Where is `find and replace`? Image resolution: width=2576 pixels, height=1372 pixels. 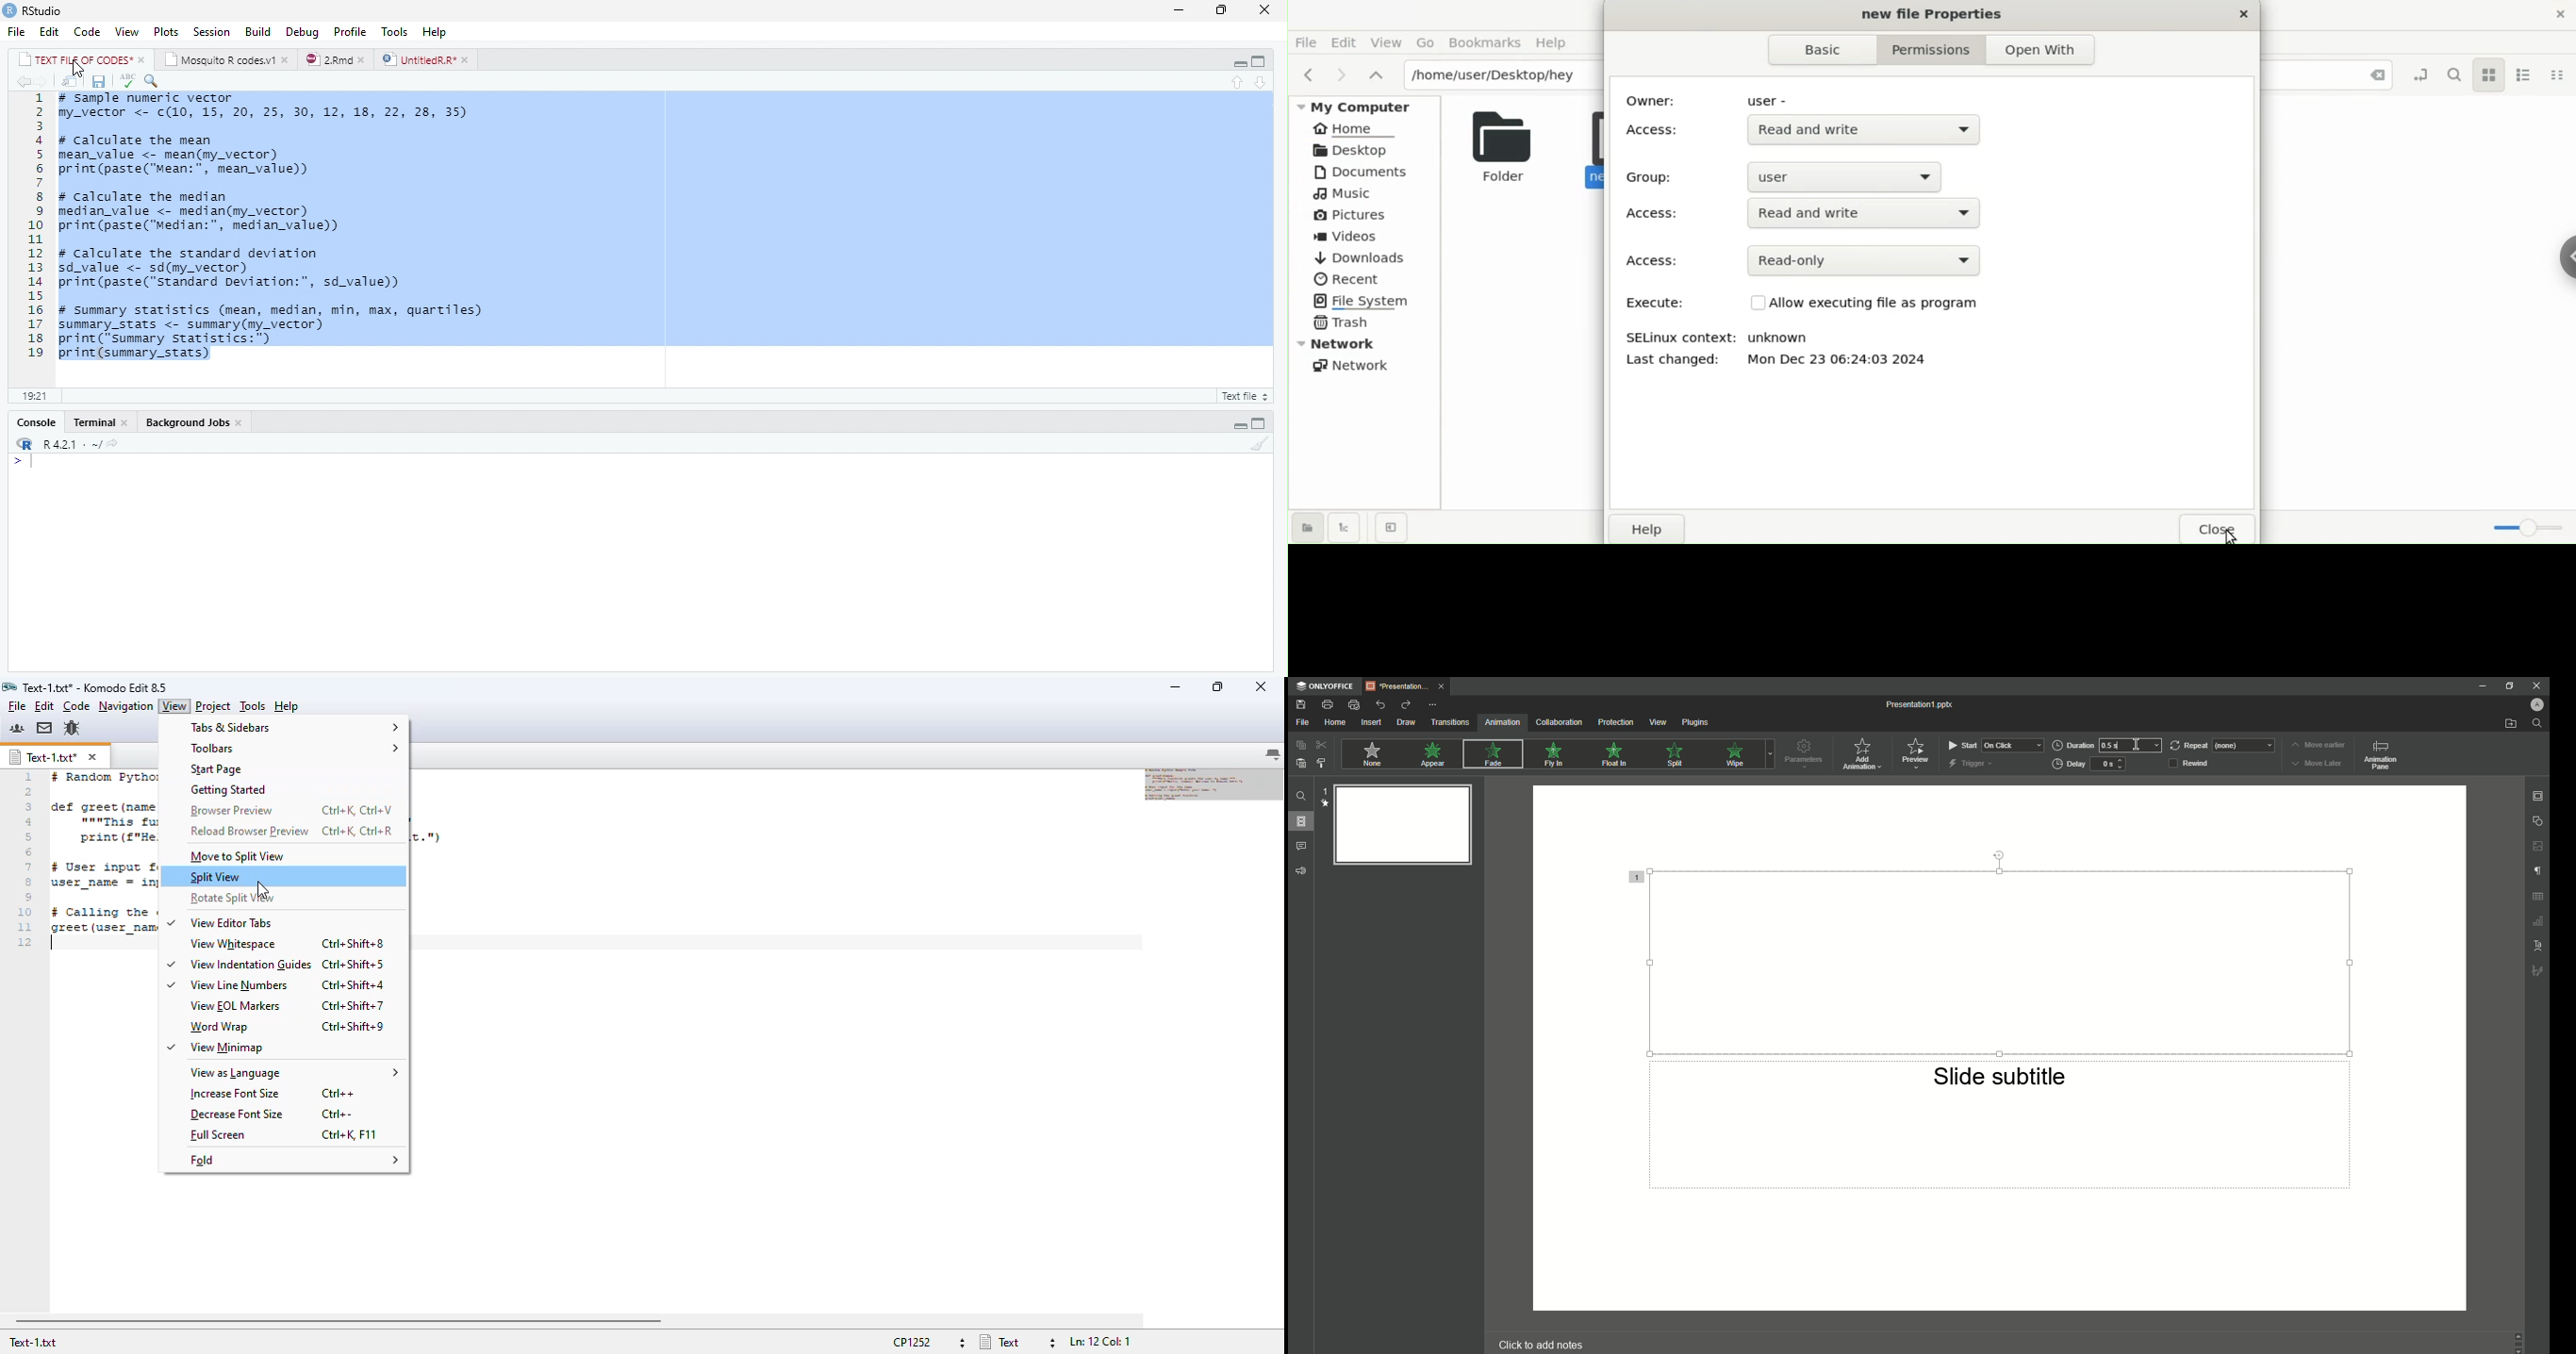 find and replace is located at coordinates (152, 81).